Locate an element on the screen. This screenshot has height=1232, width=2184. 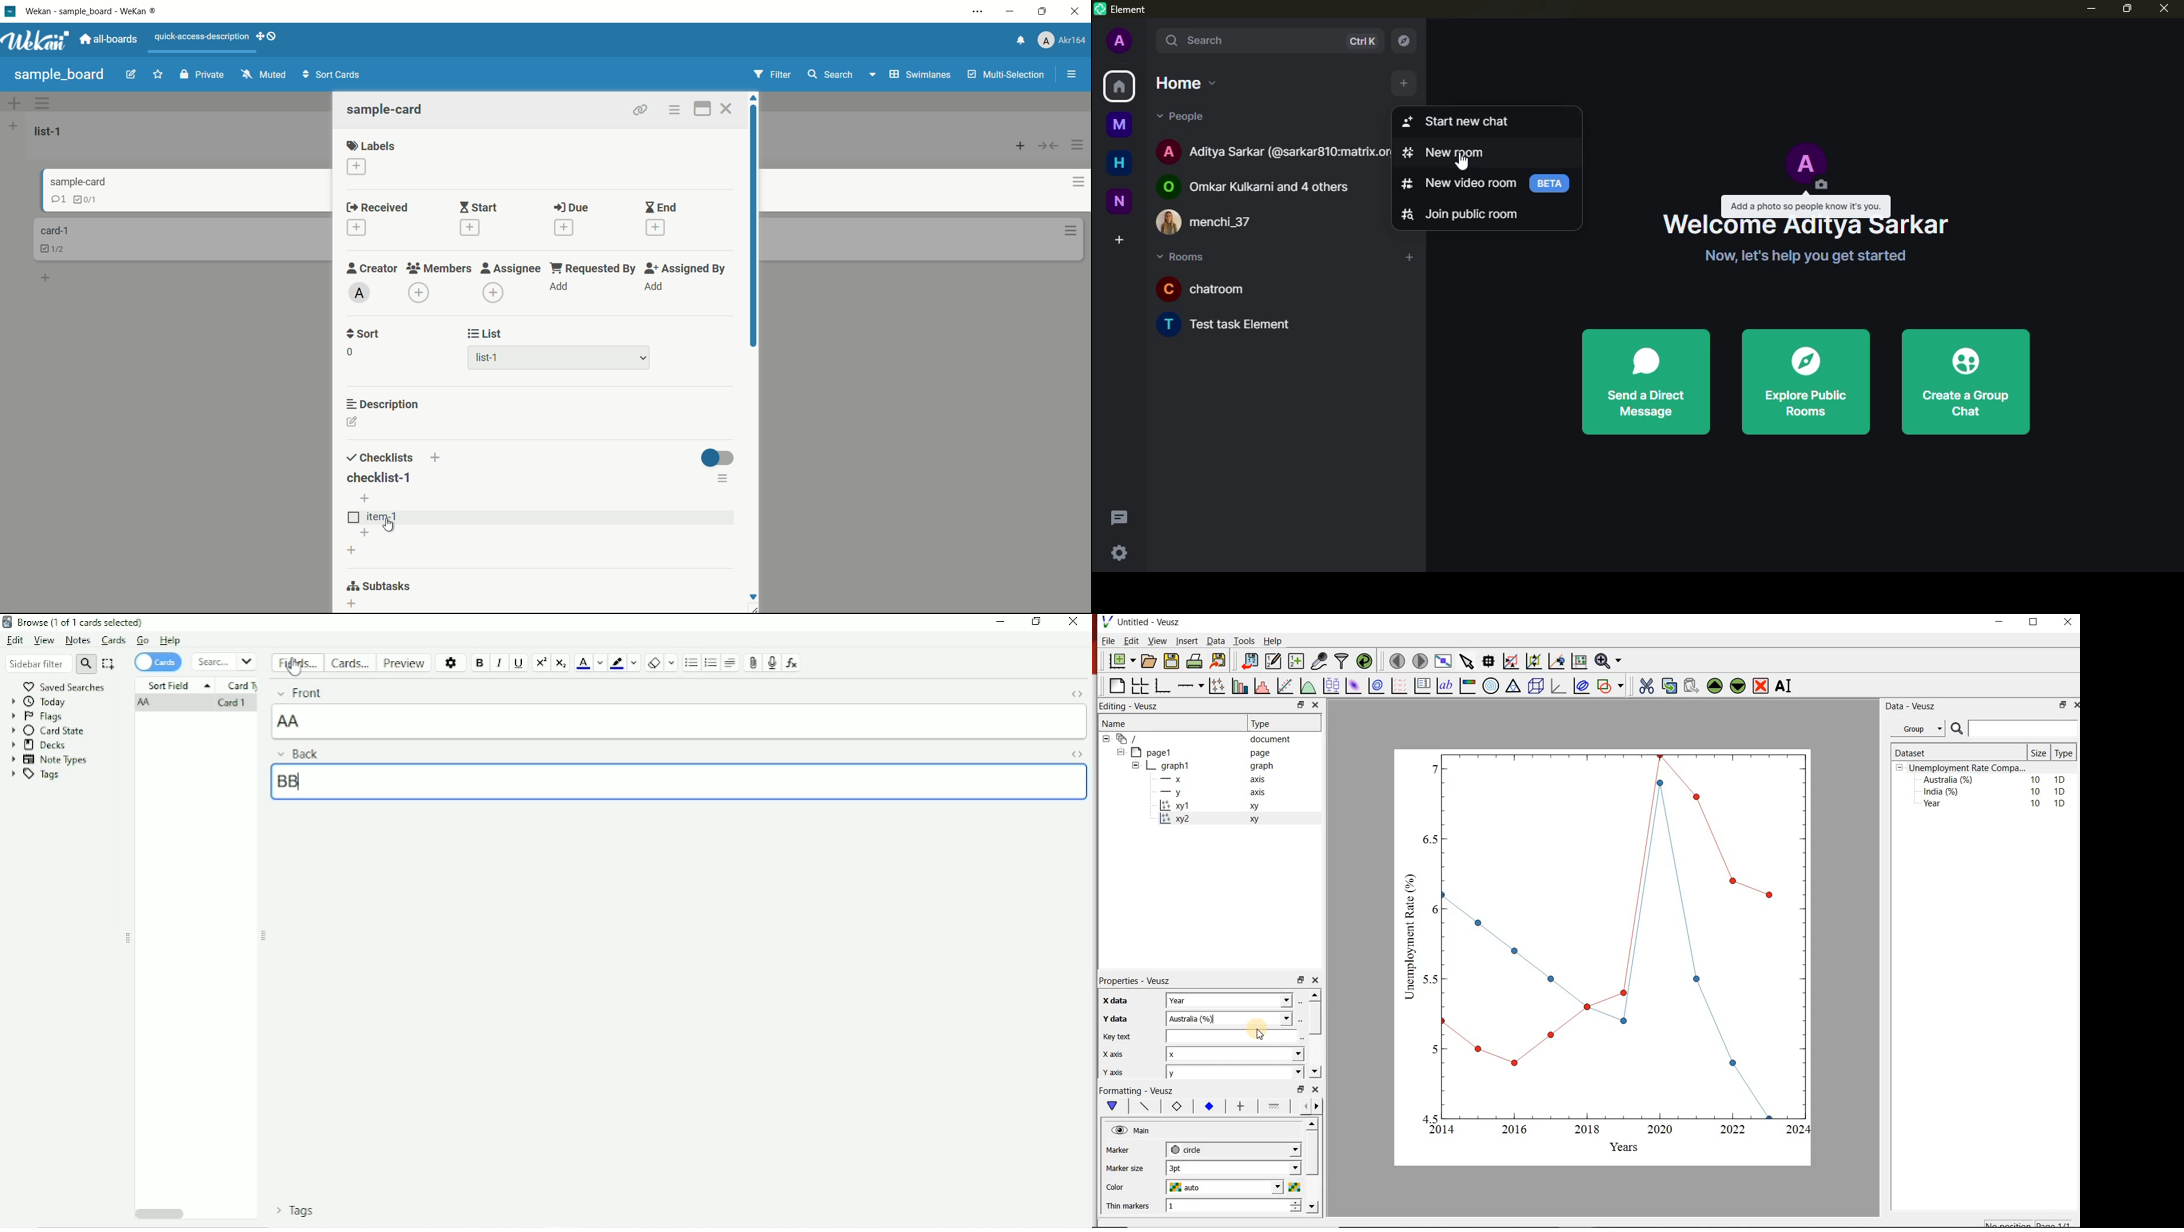
maximize is located at coordinates (2126, 10).